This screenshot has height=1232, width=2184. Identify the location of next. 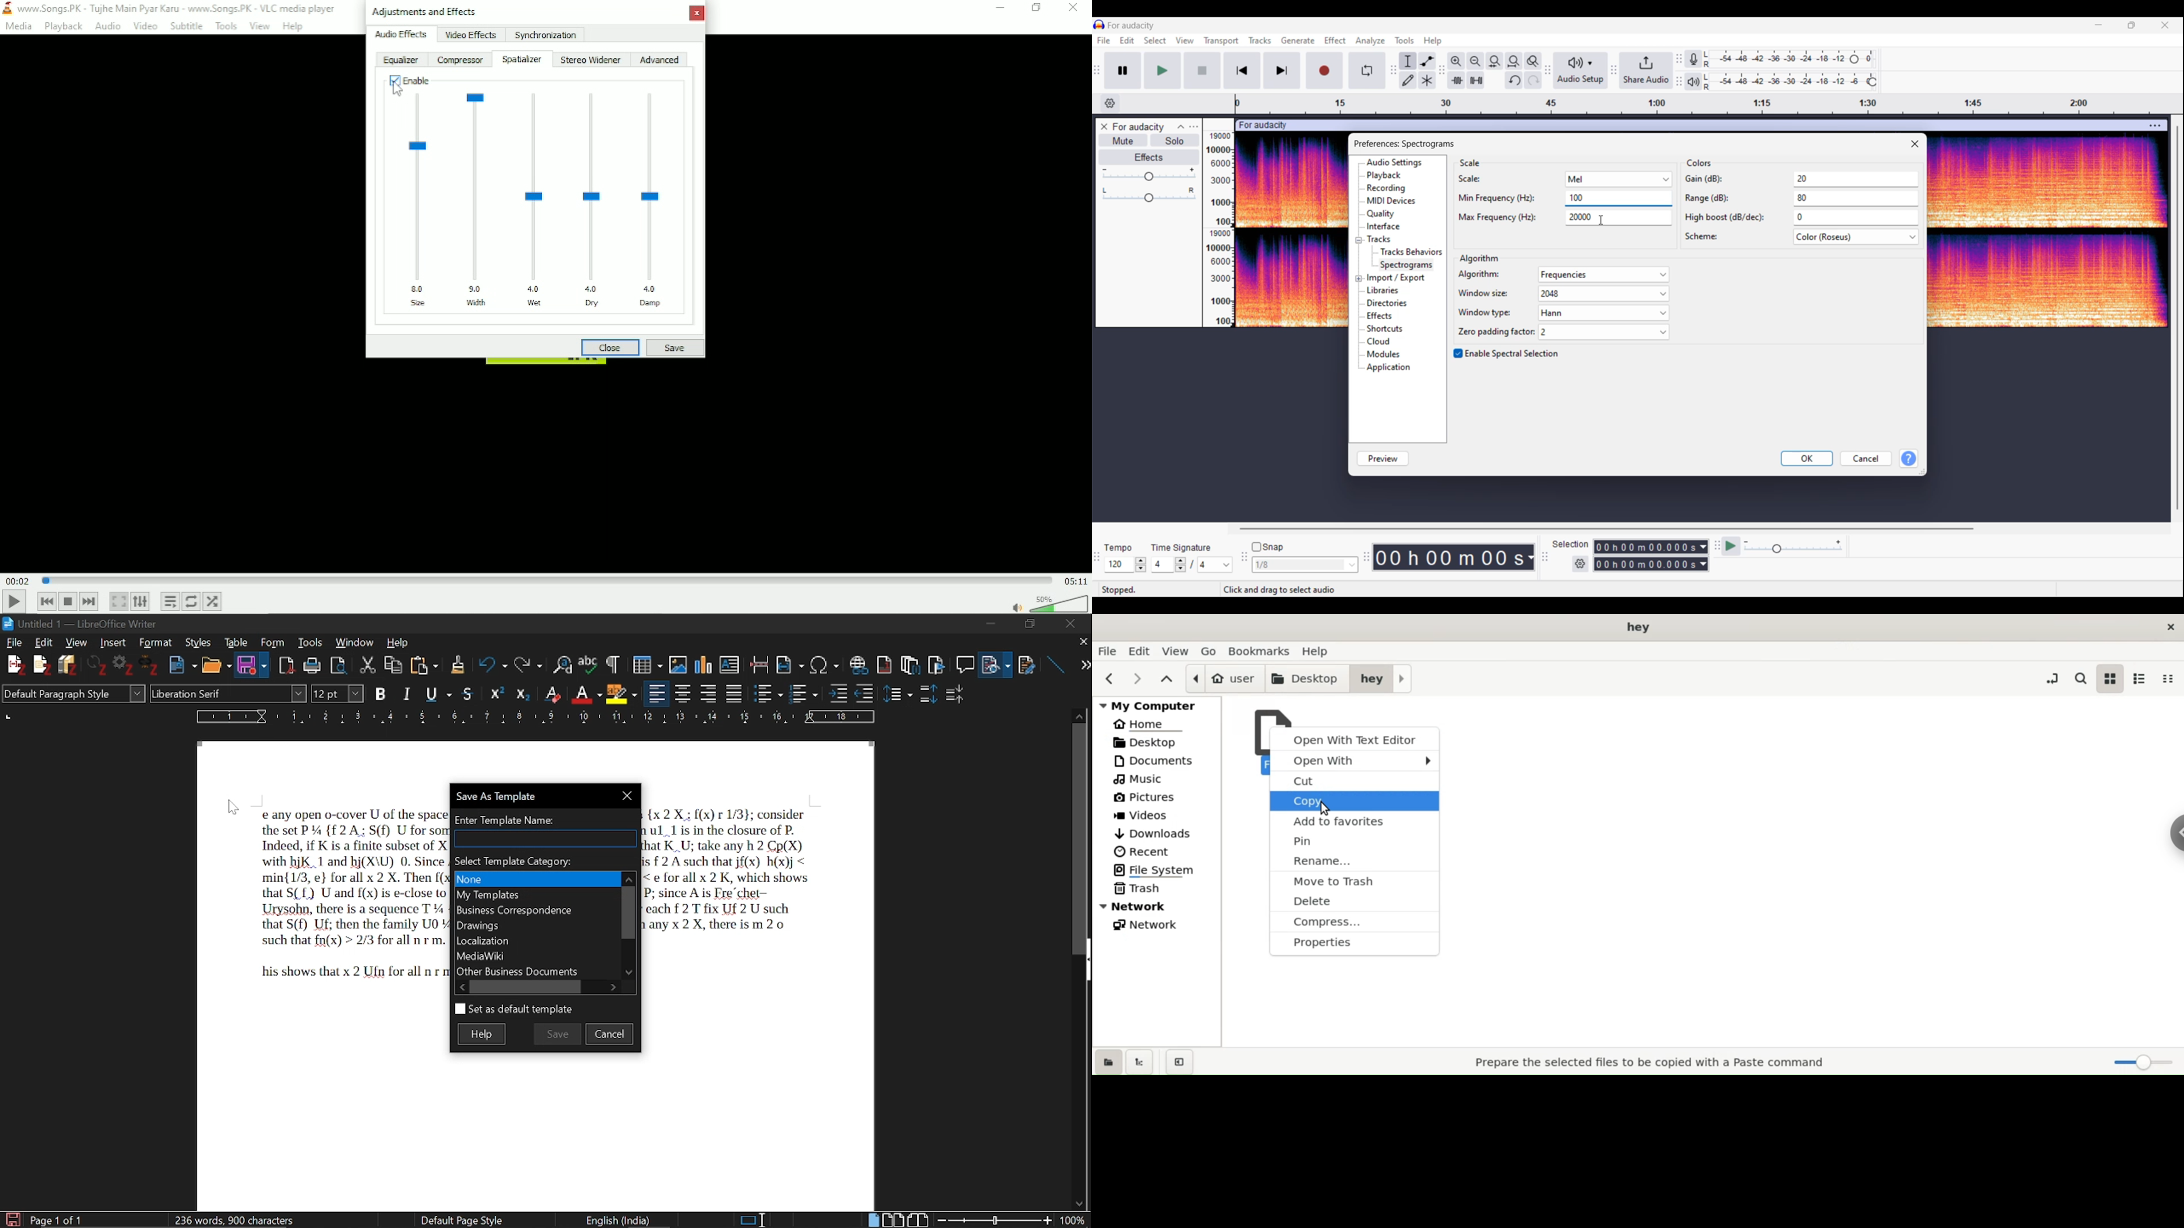
(1080, 665).